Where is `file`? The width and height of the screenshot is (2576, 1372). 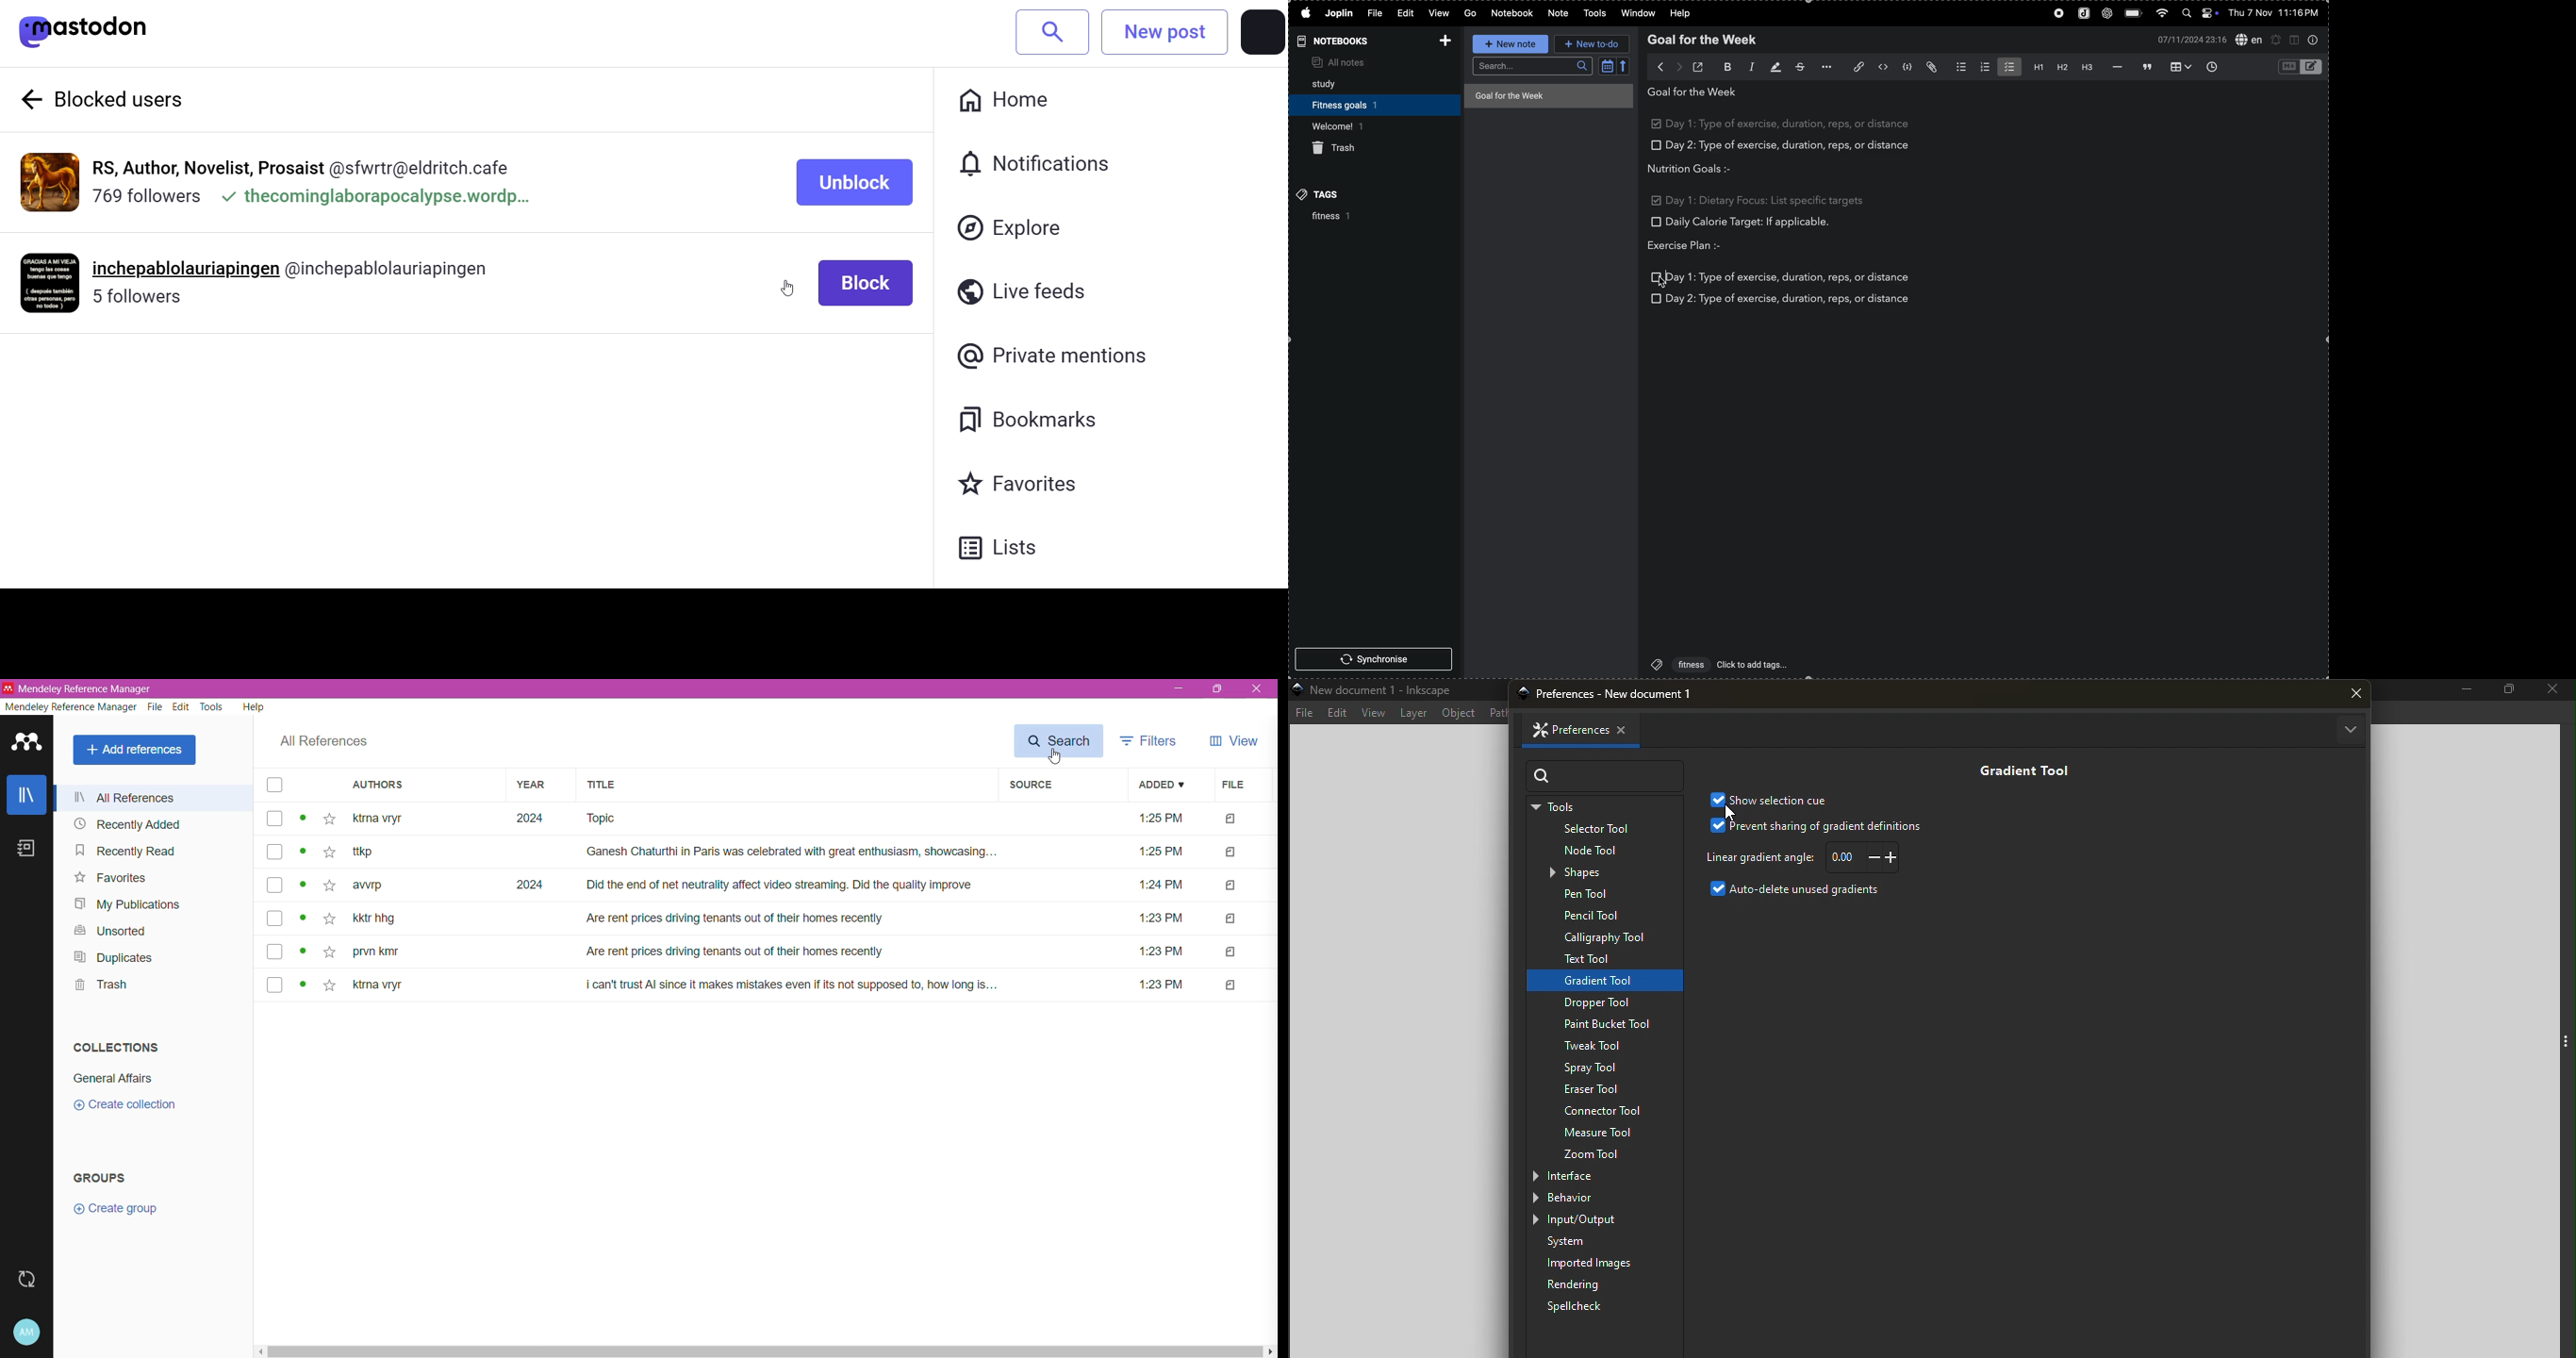
file is located at coordinates (1377, 13).